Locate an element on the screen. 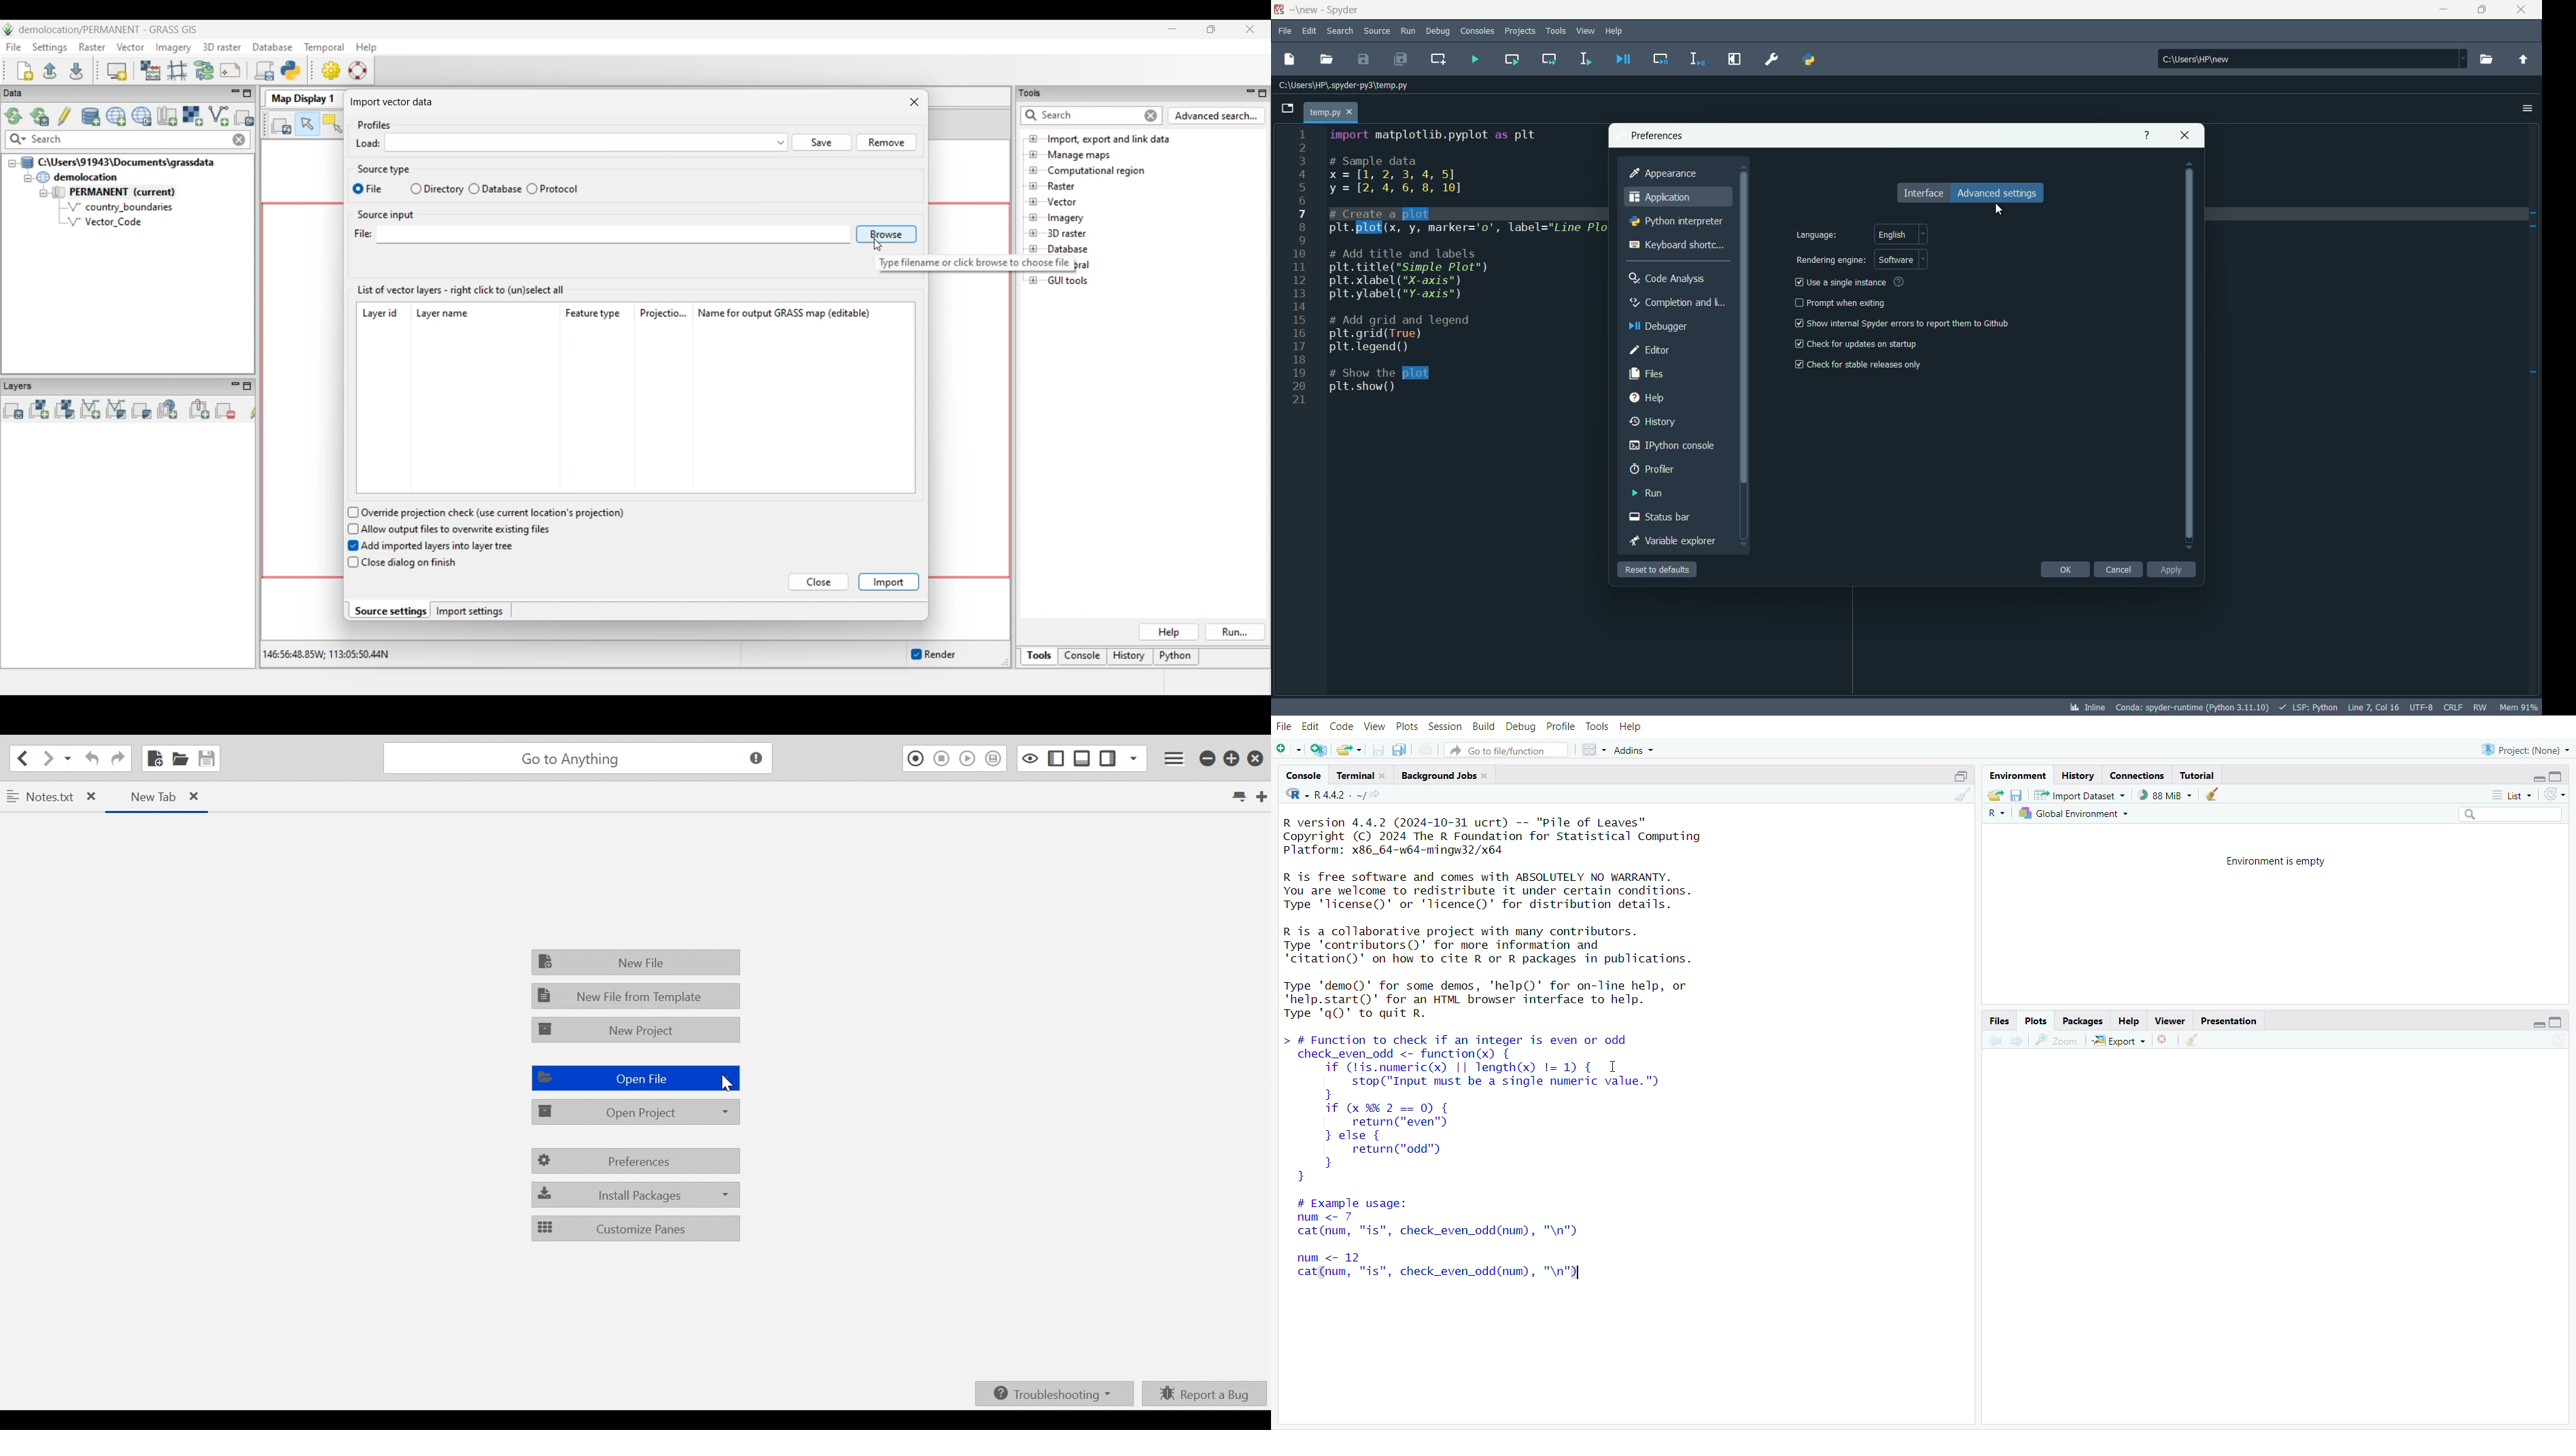  refresh list is located at coordinates (2555, 795).